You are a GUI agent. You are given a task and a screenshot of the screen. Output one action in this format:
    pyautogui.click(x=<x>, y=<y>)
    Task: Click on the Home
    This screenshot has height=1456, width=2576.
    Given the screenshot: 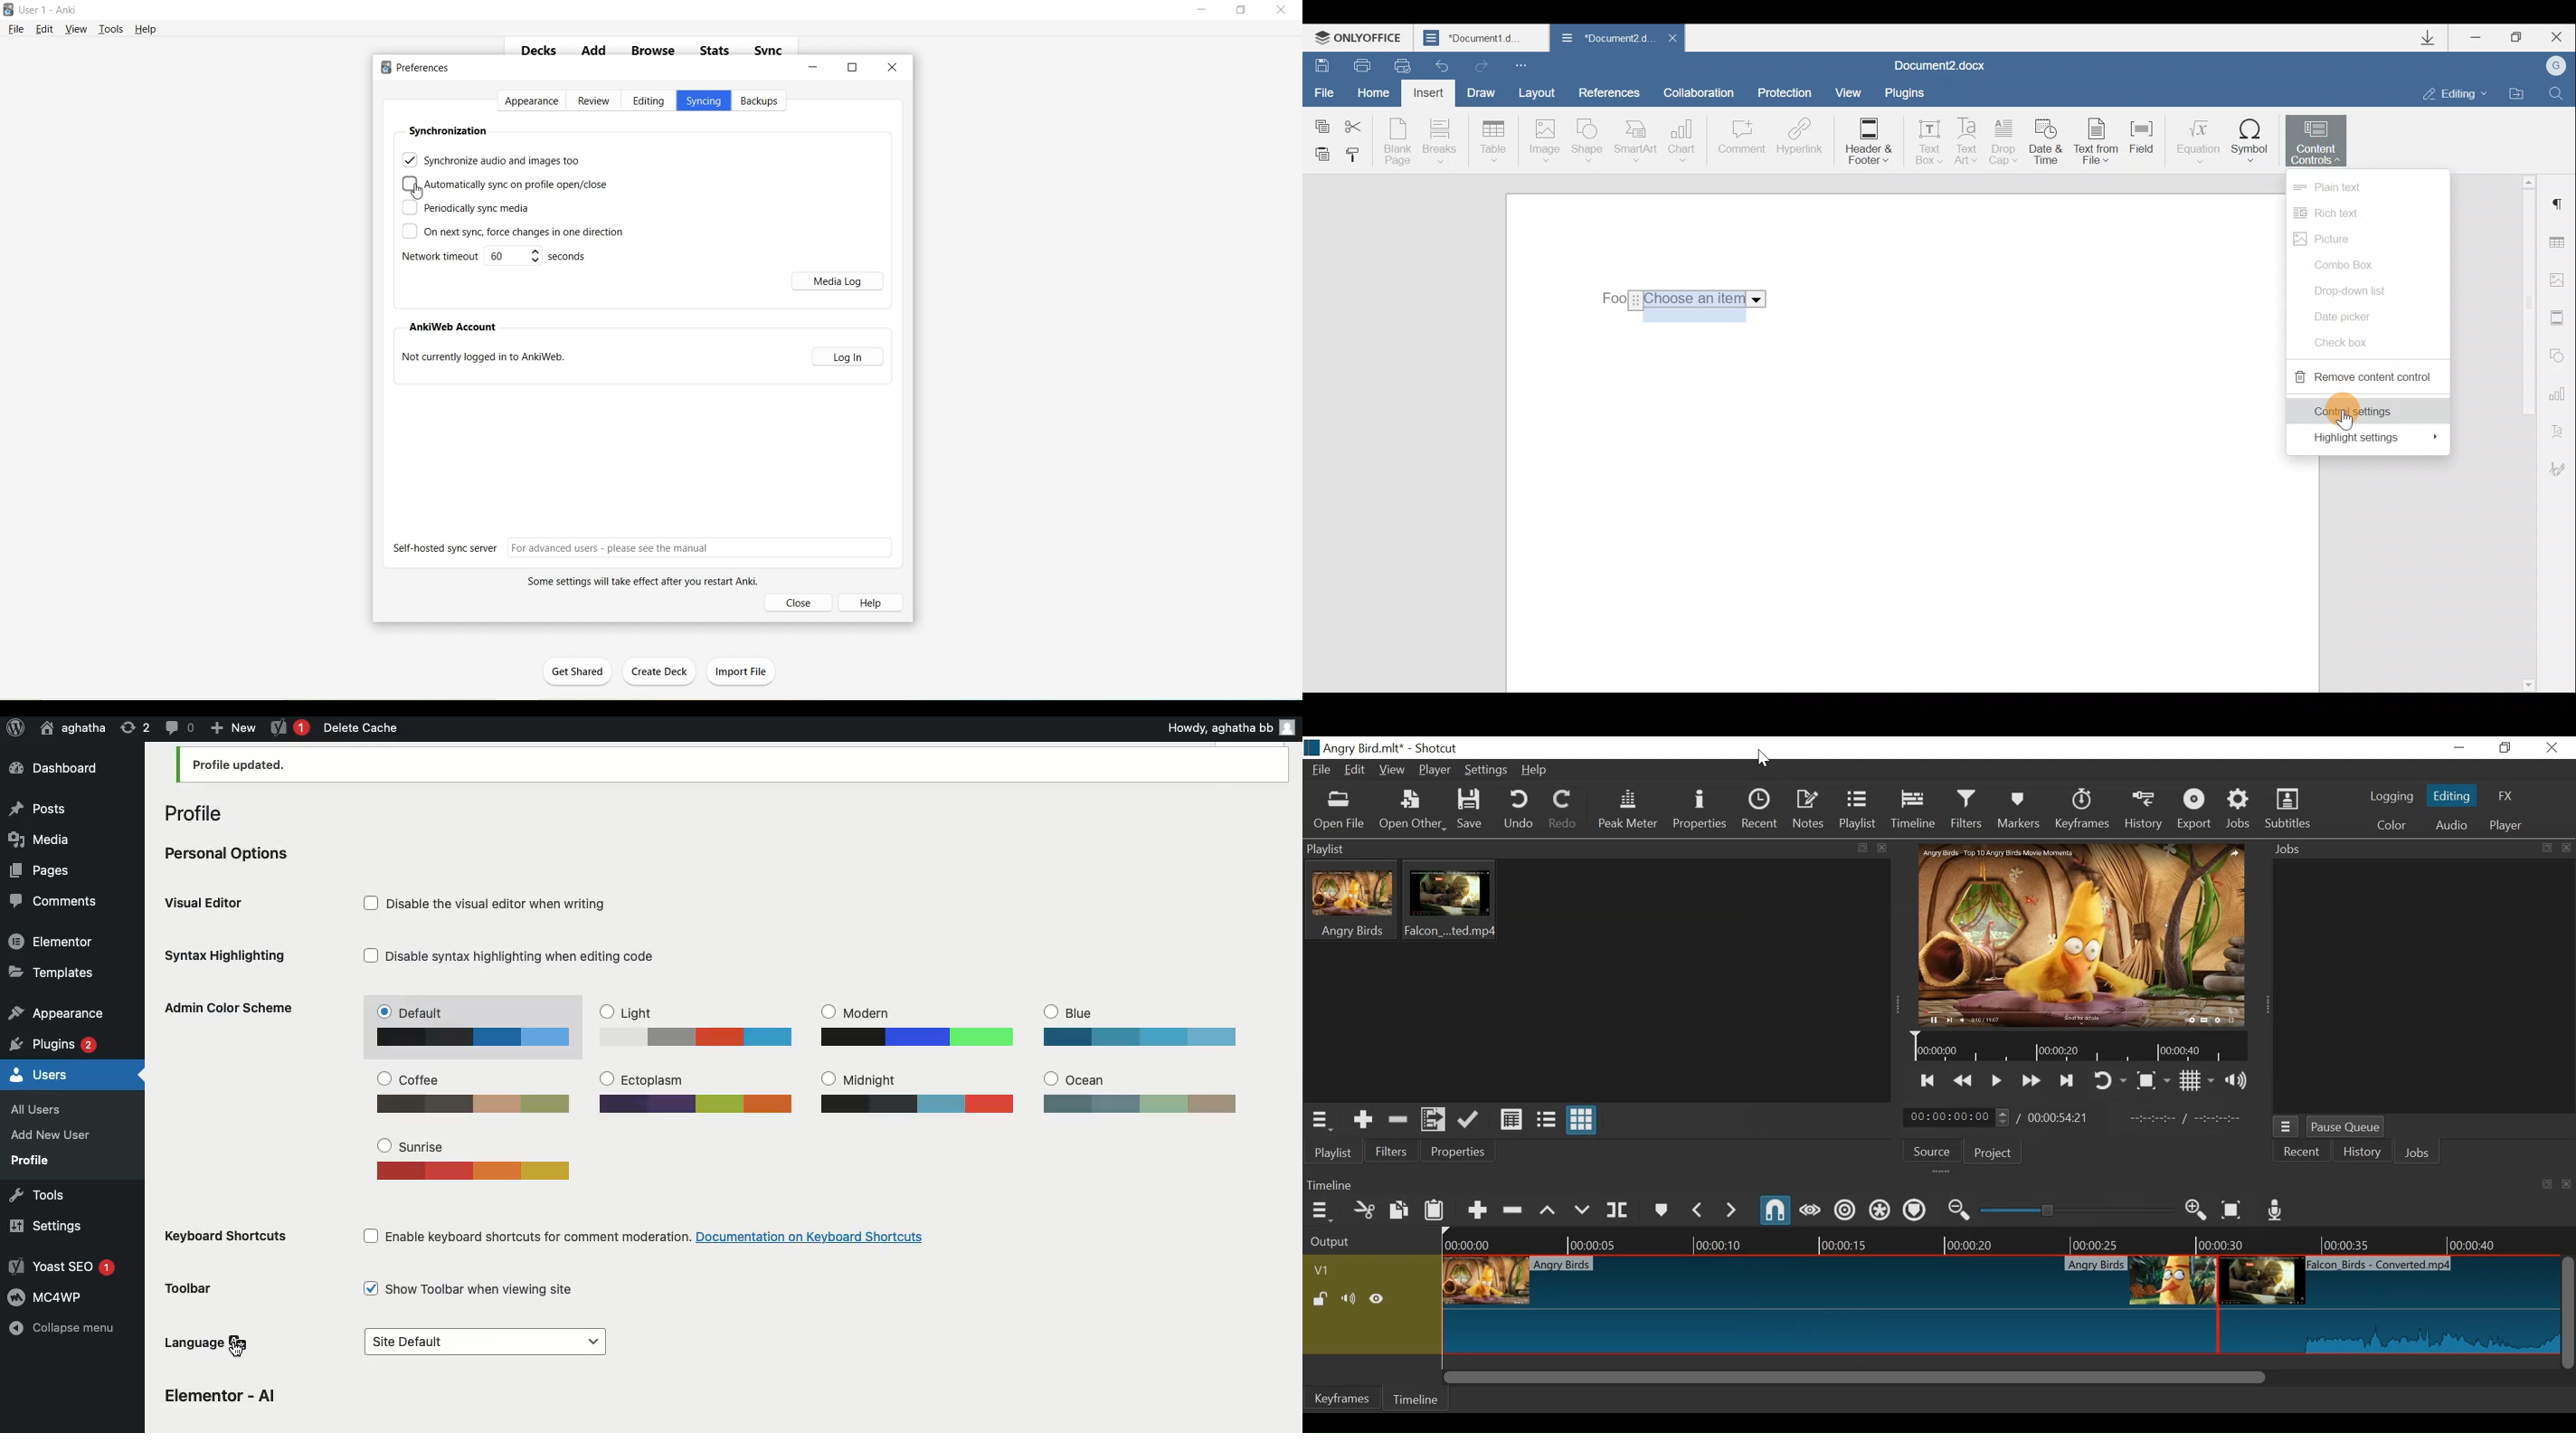 What is the action you would take?
    pyautogui.click(x=1378, y=94)
    